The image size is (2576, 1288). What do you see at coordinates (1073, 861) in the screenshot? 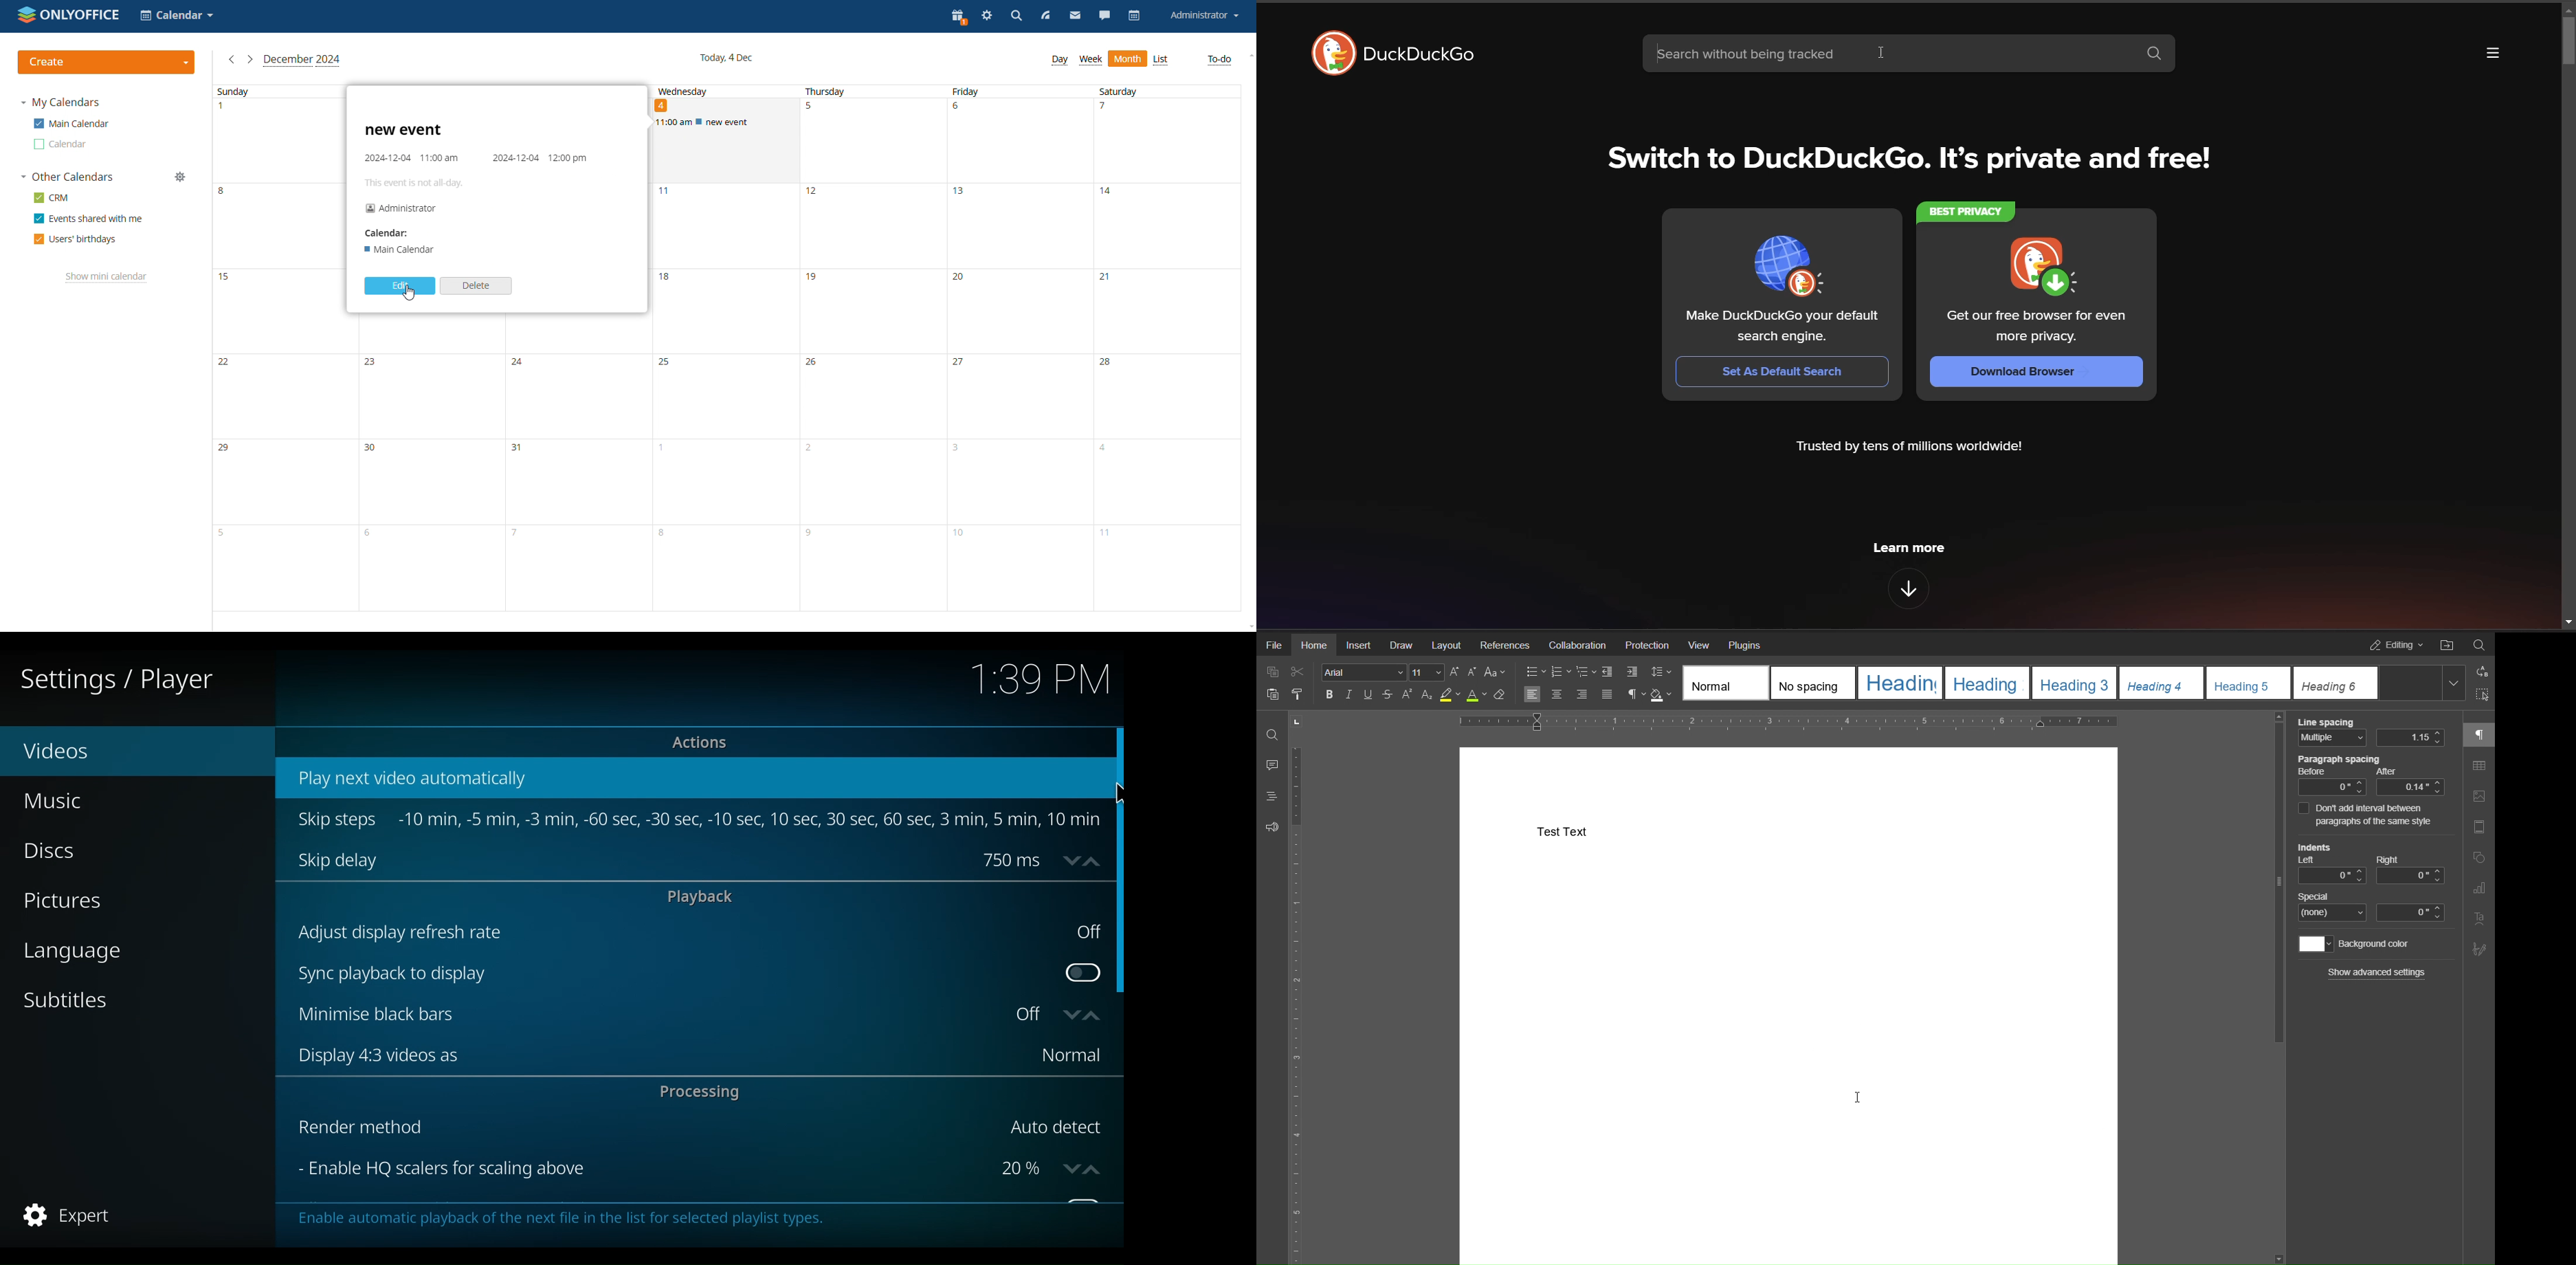
I see `down` at bounding box center [1073, 861].